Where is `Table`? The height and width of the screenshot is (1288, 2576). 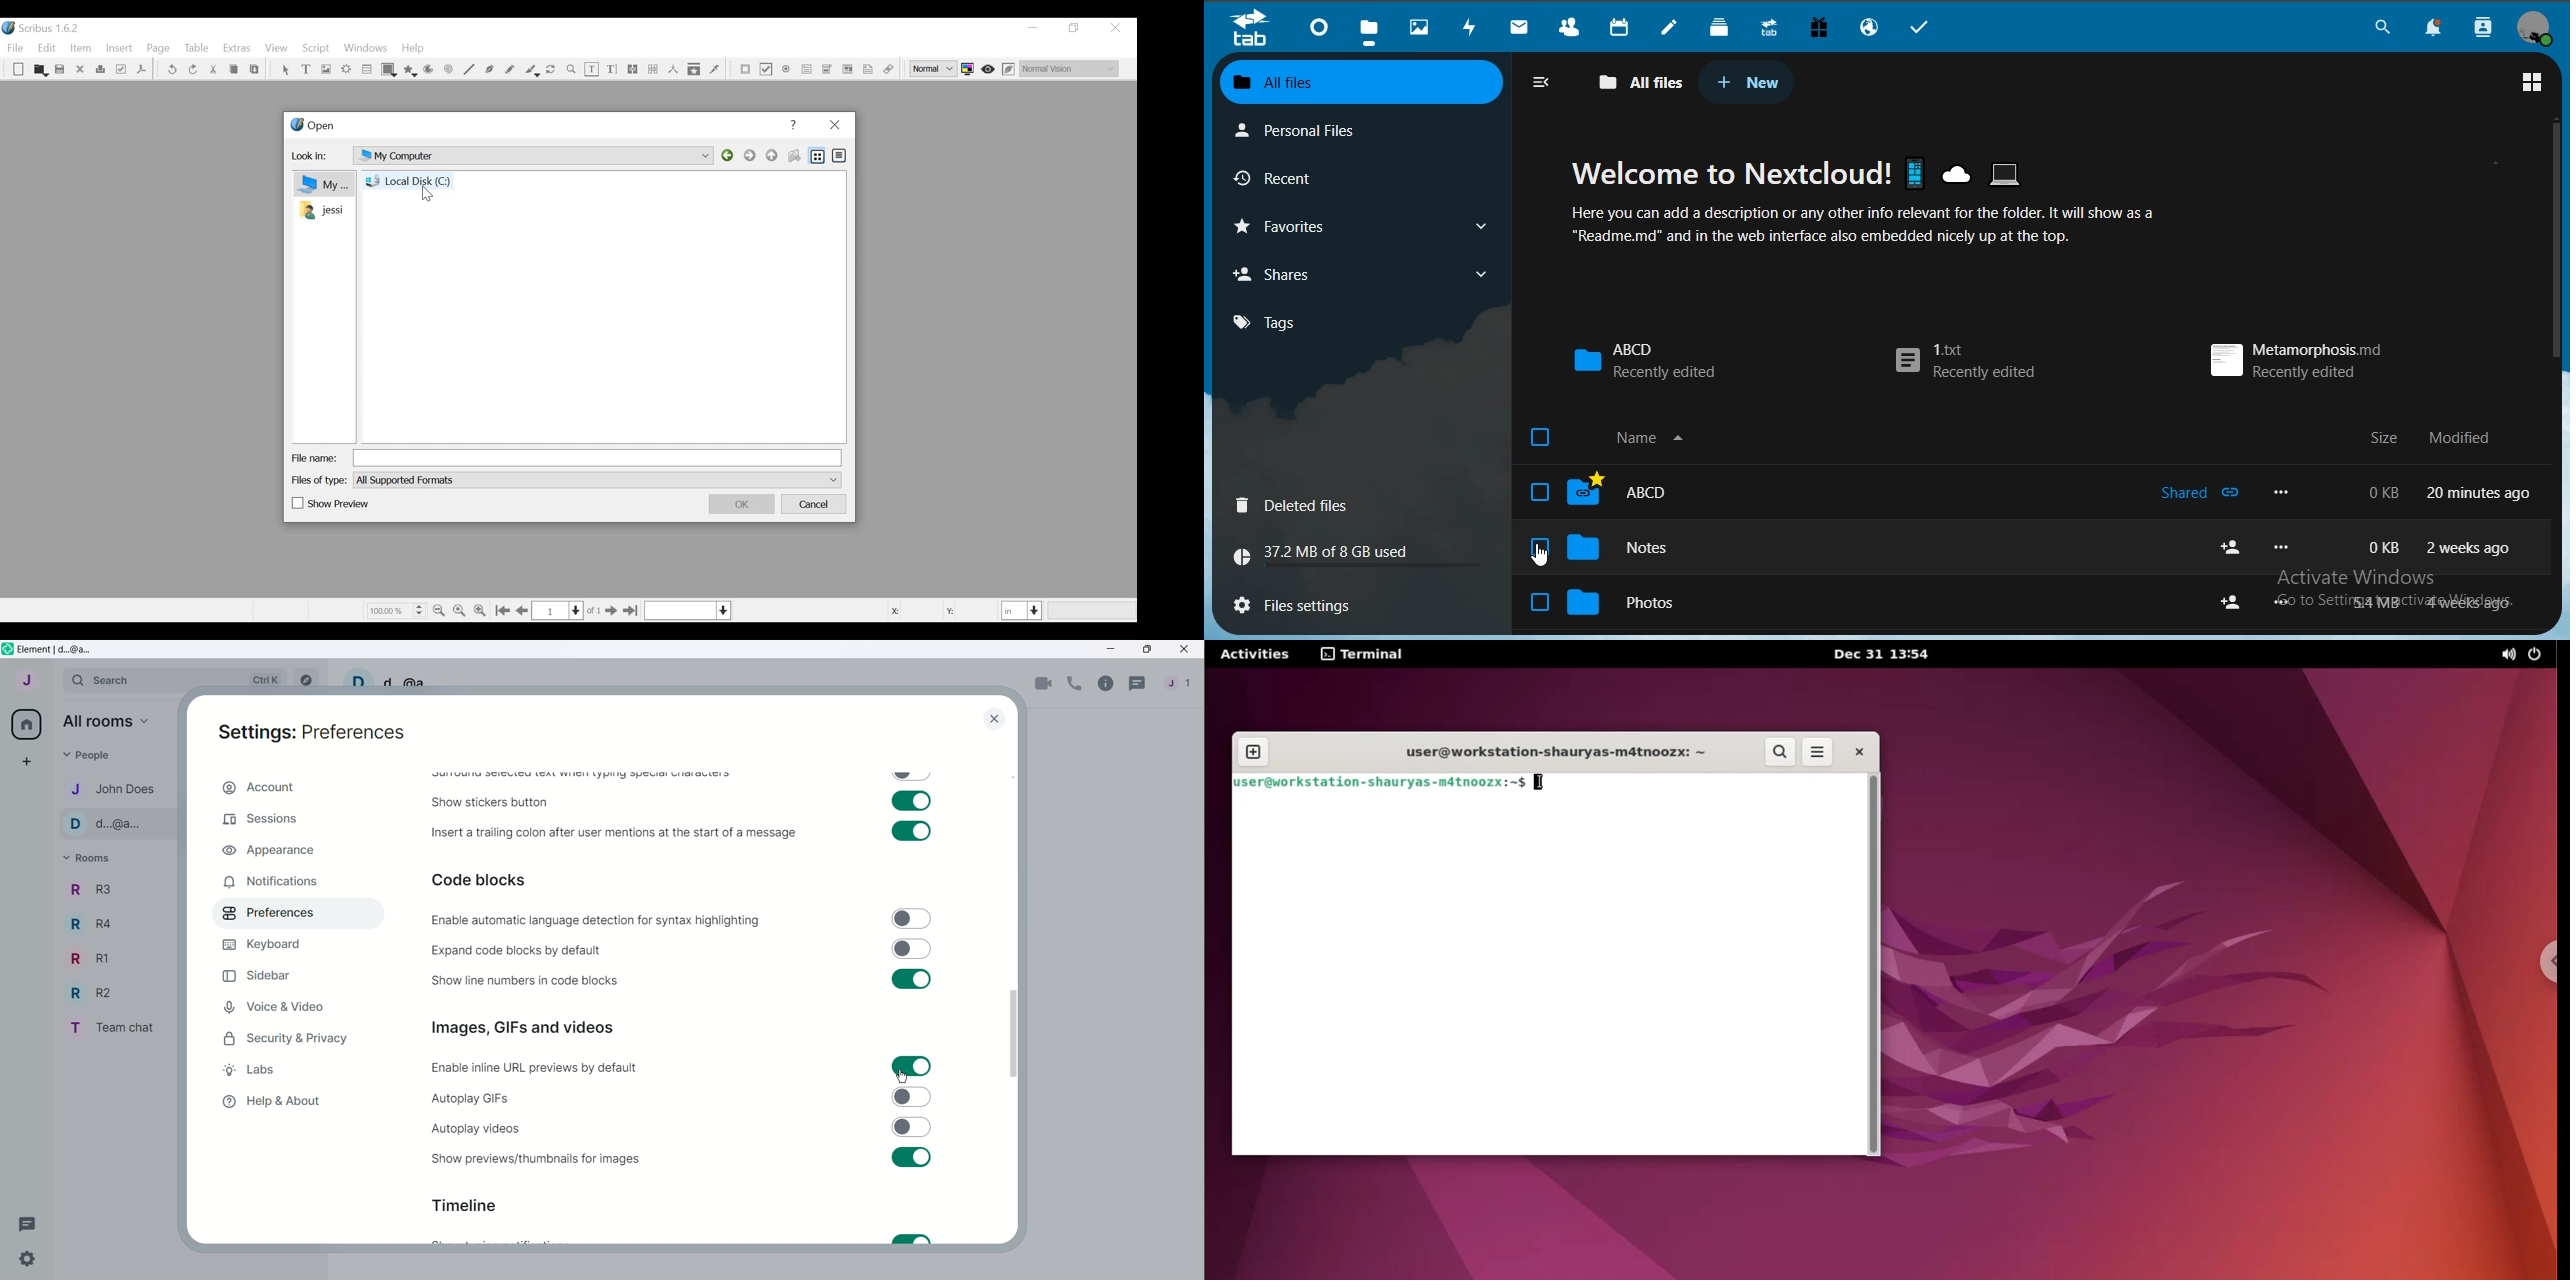 Table is located at coordinates (367, 71).